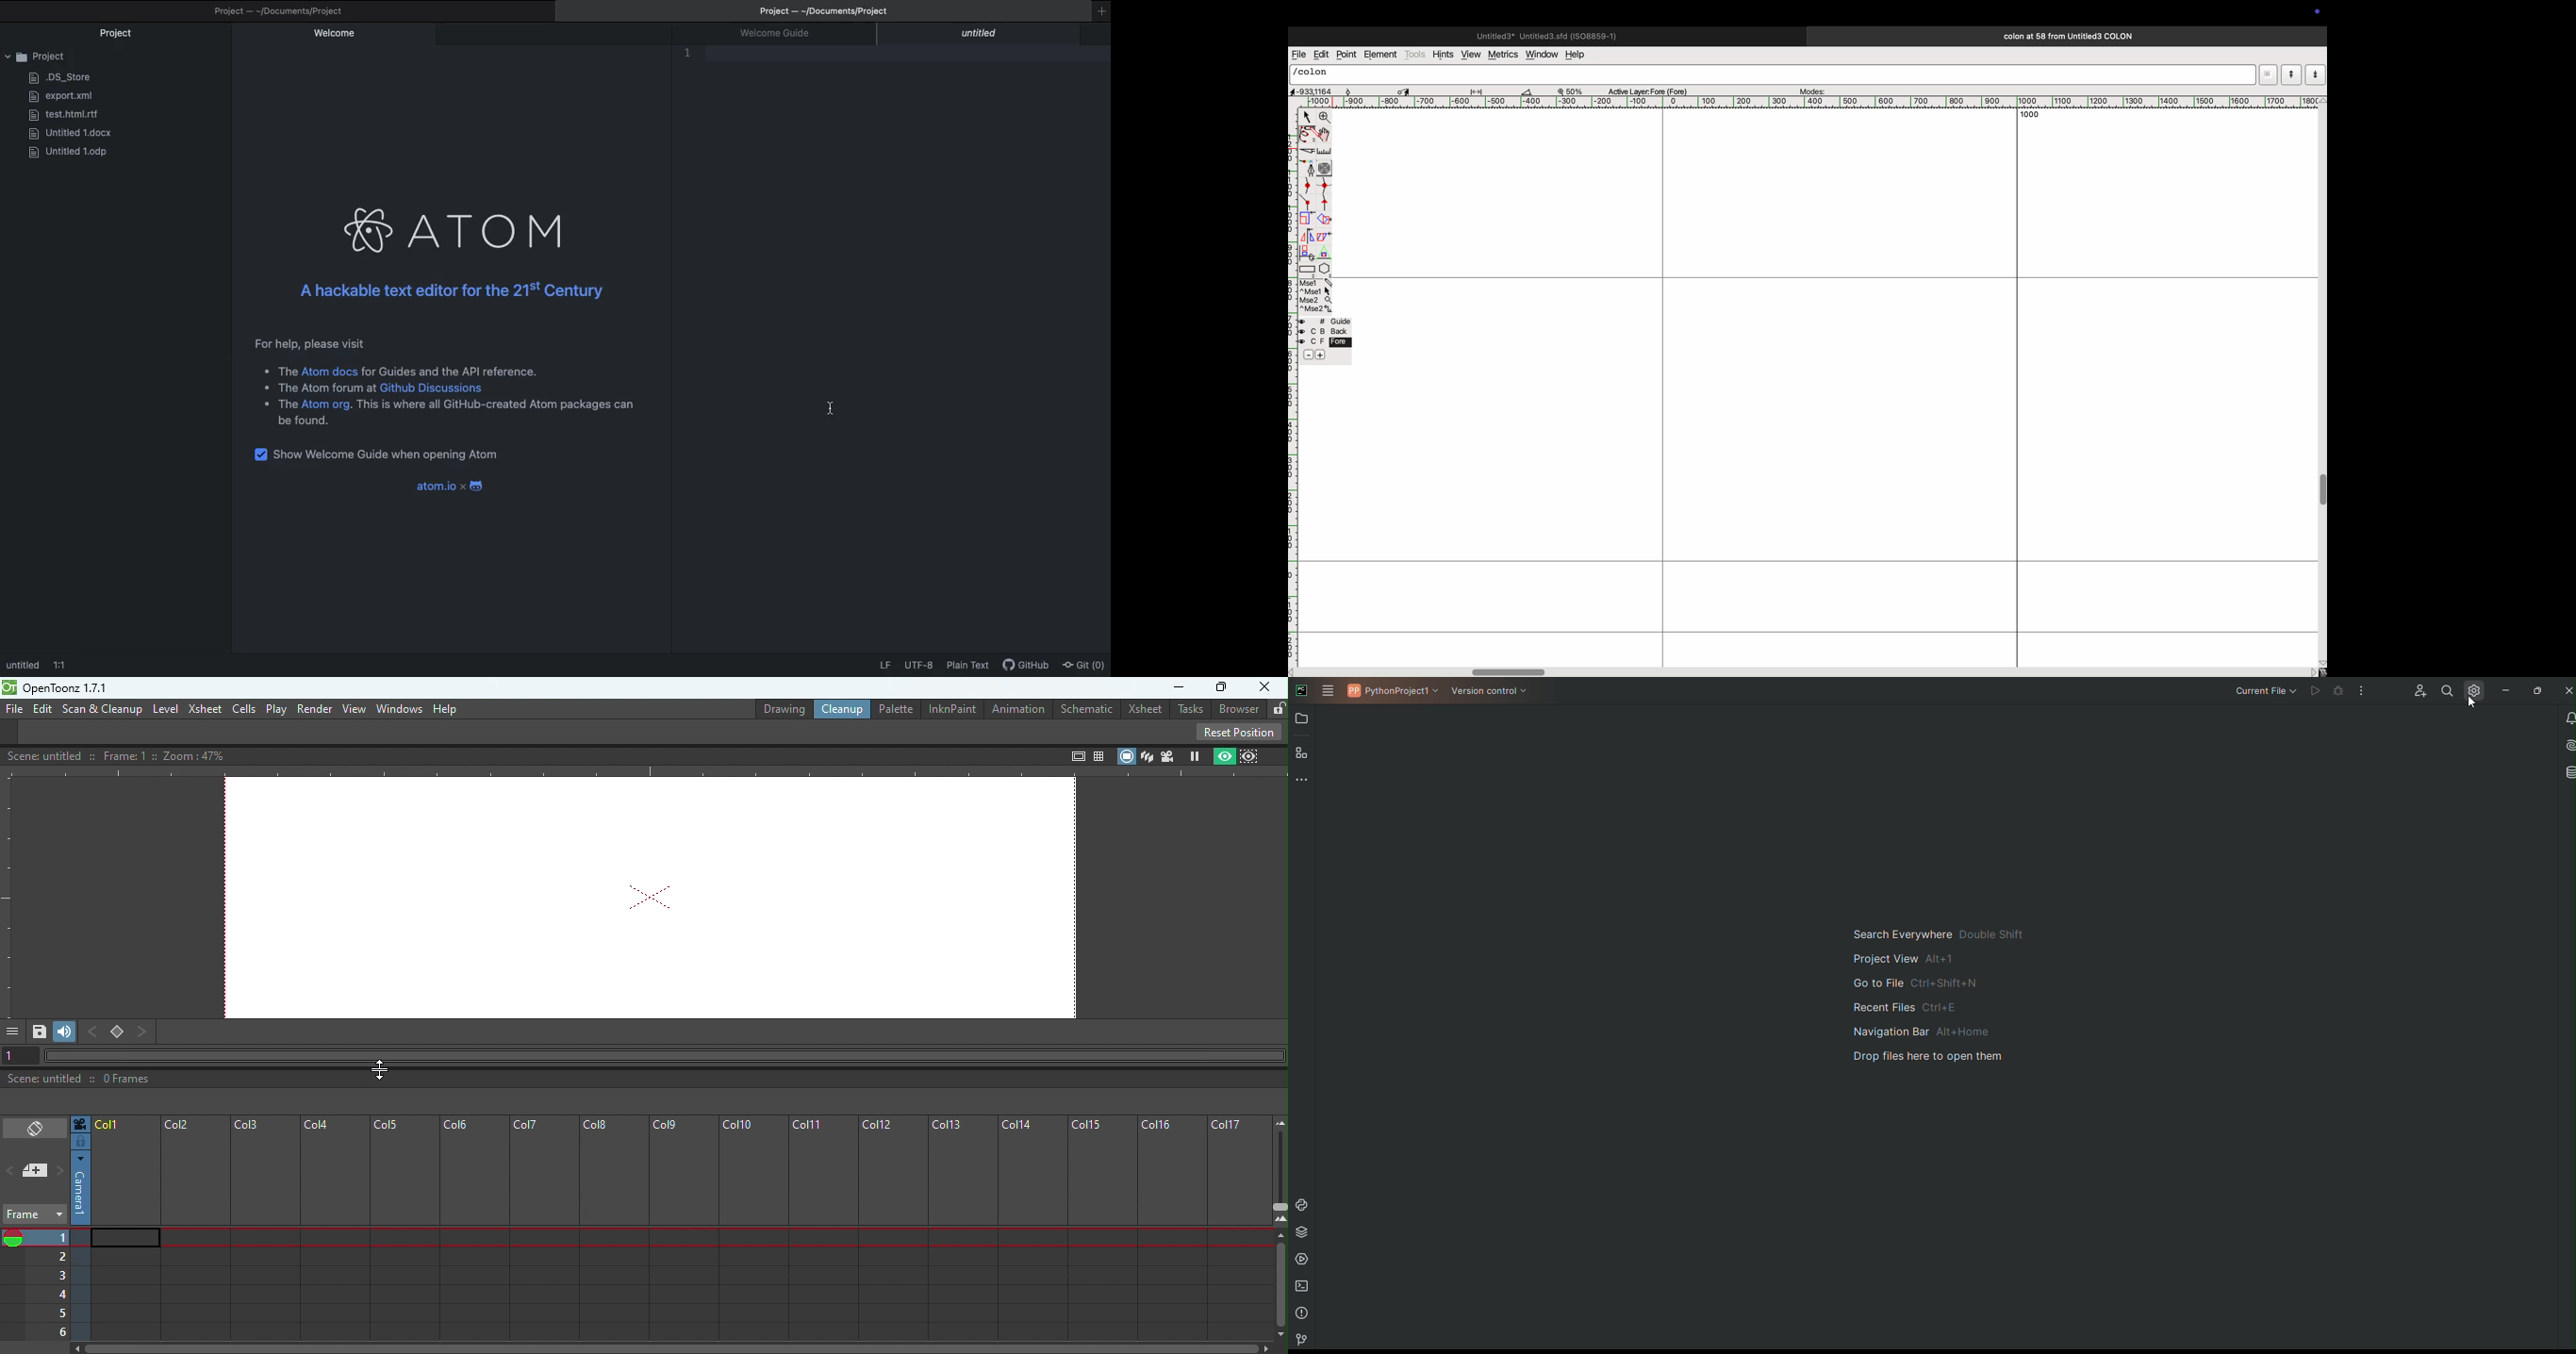  What do you see at coordinates (446, 708) in the screenshot?
I see `Help` at bounding box center [446, 708].